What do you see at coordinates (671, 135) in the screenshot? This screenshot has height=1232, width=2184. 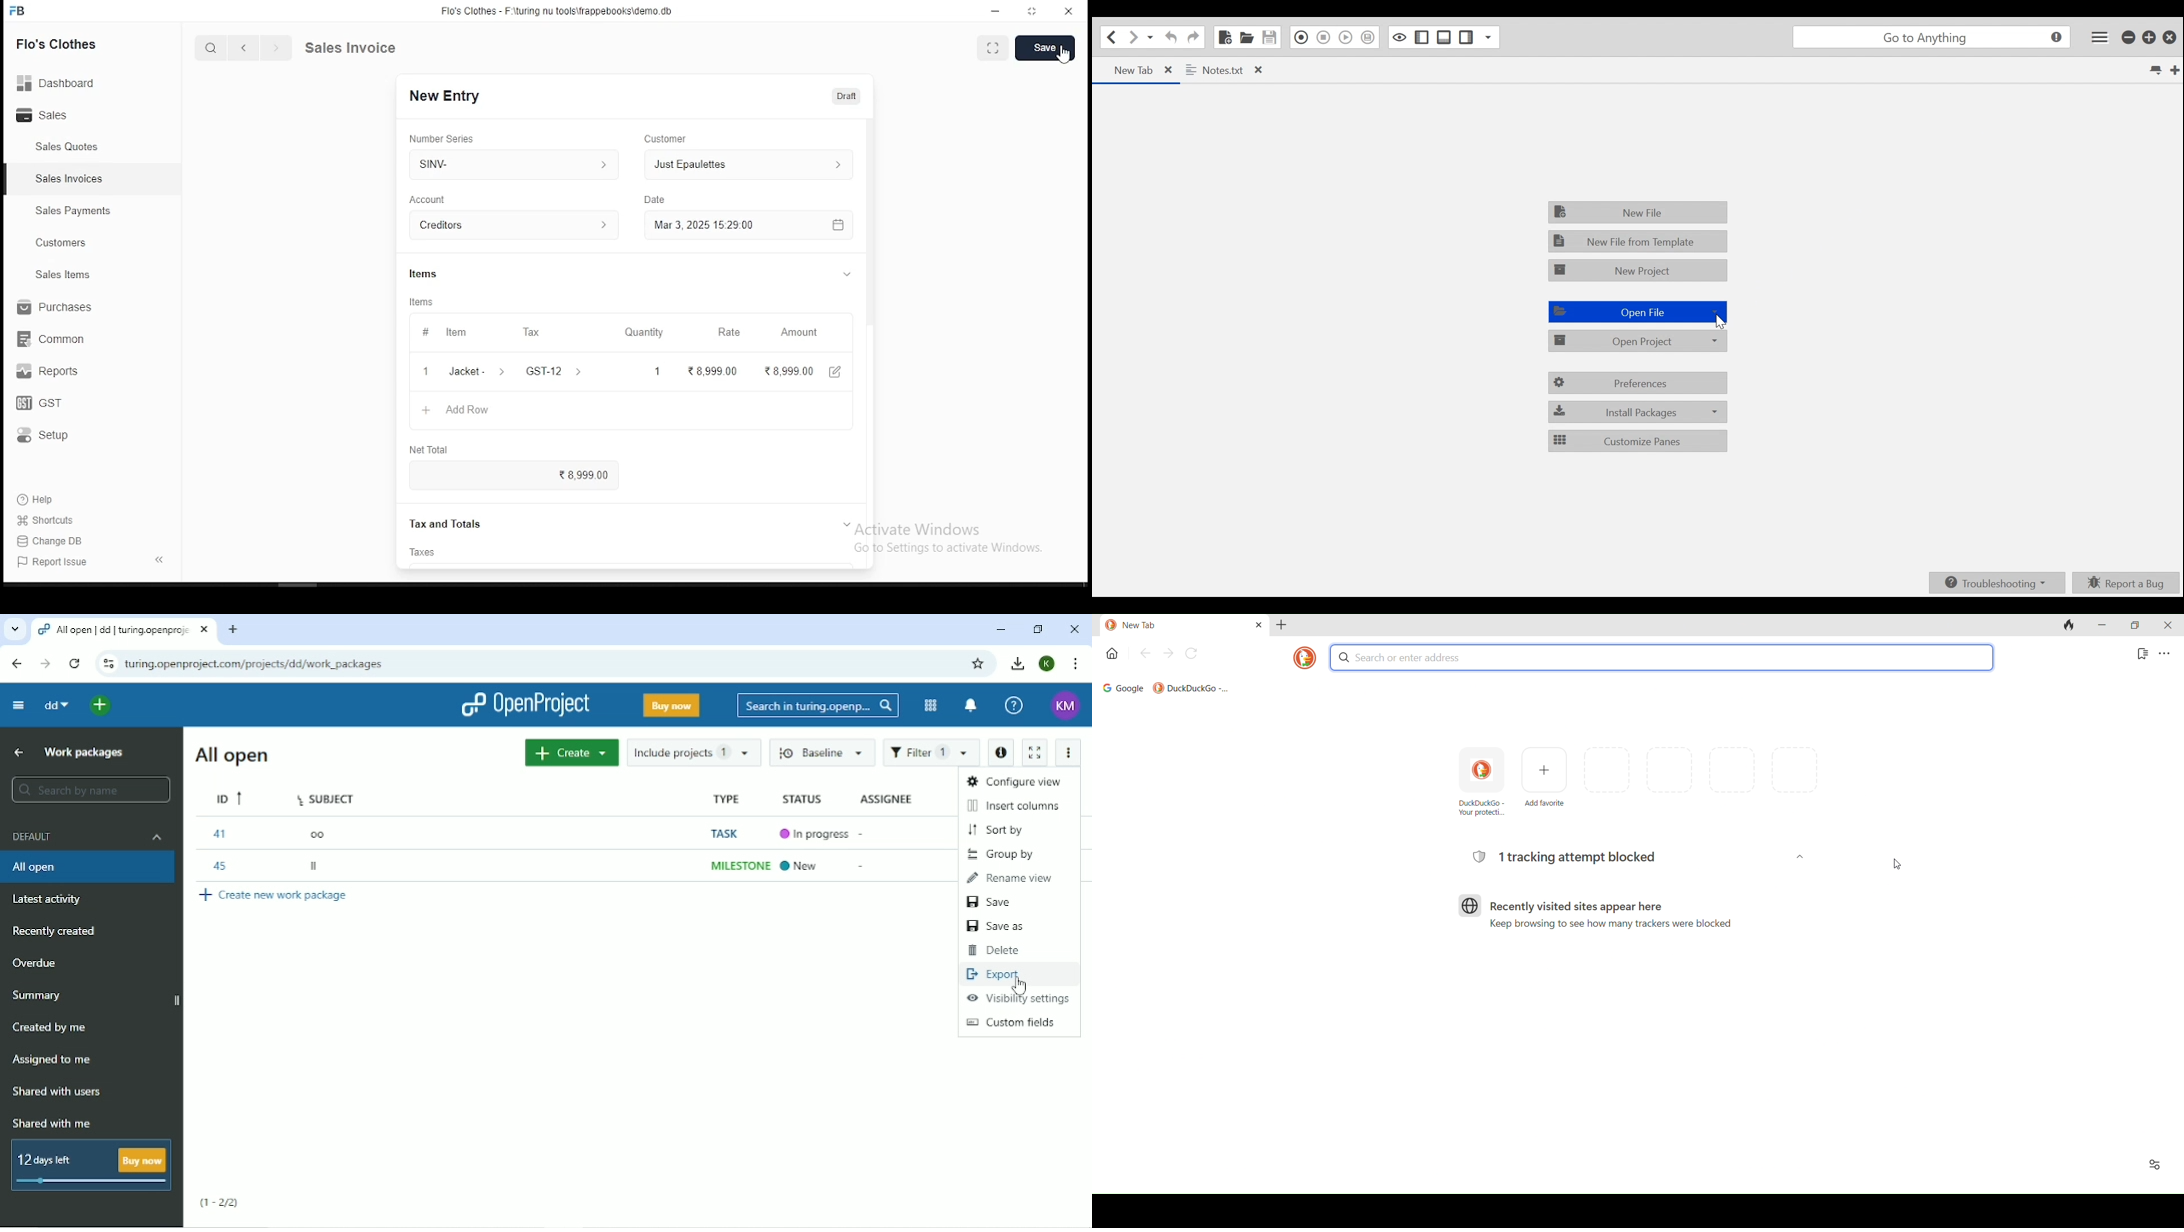 I see `customer` at bounding box center [671, 135].